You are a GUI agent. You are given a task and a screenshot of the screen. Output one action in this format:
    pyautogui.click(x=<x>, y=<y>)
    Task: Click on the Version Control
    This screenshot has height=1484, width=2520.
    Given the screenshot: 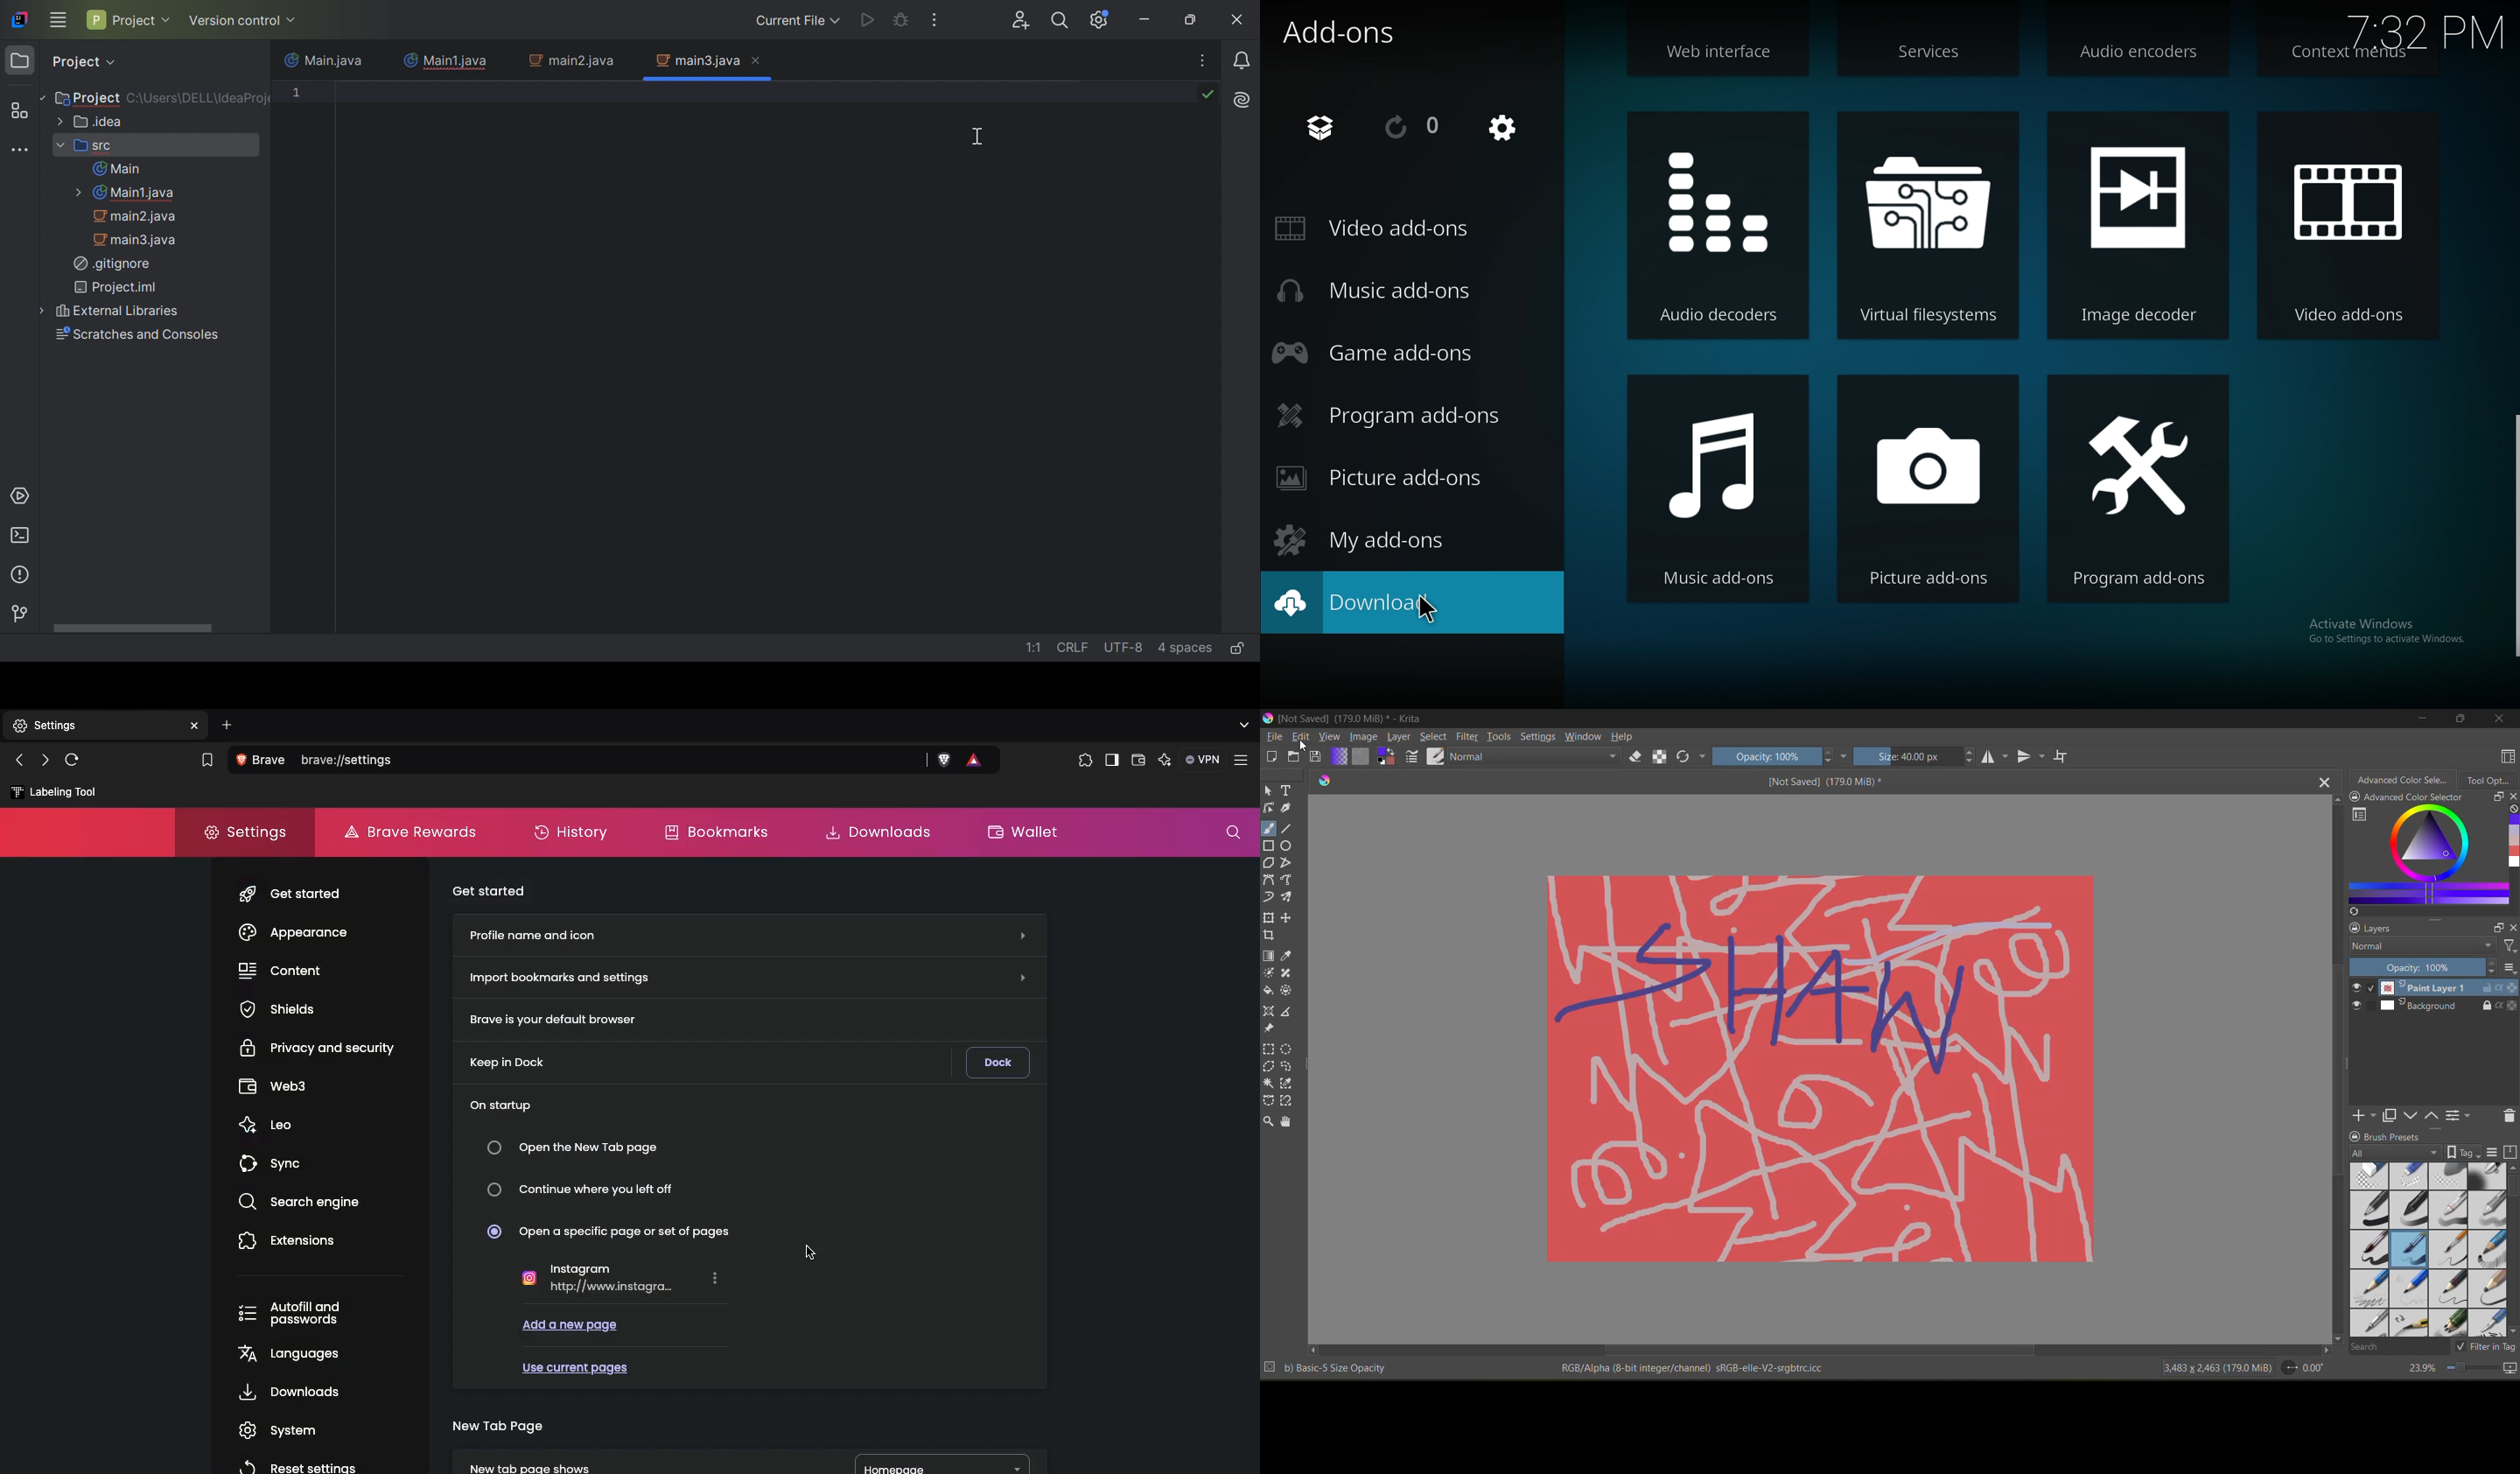 What is the action you would take?
    pyautogui.click(x=242, y=18)
    